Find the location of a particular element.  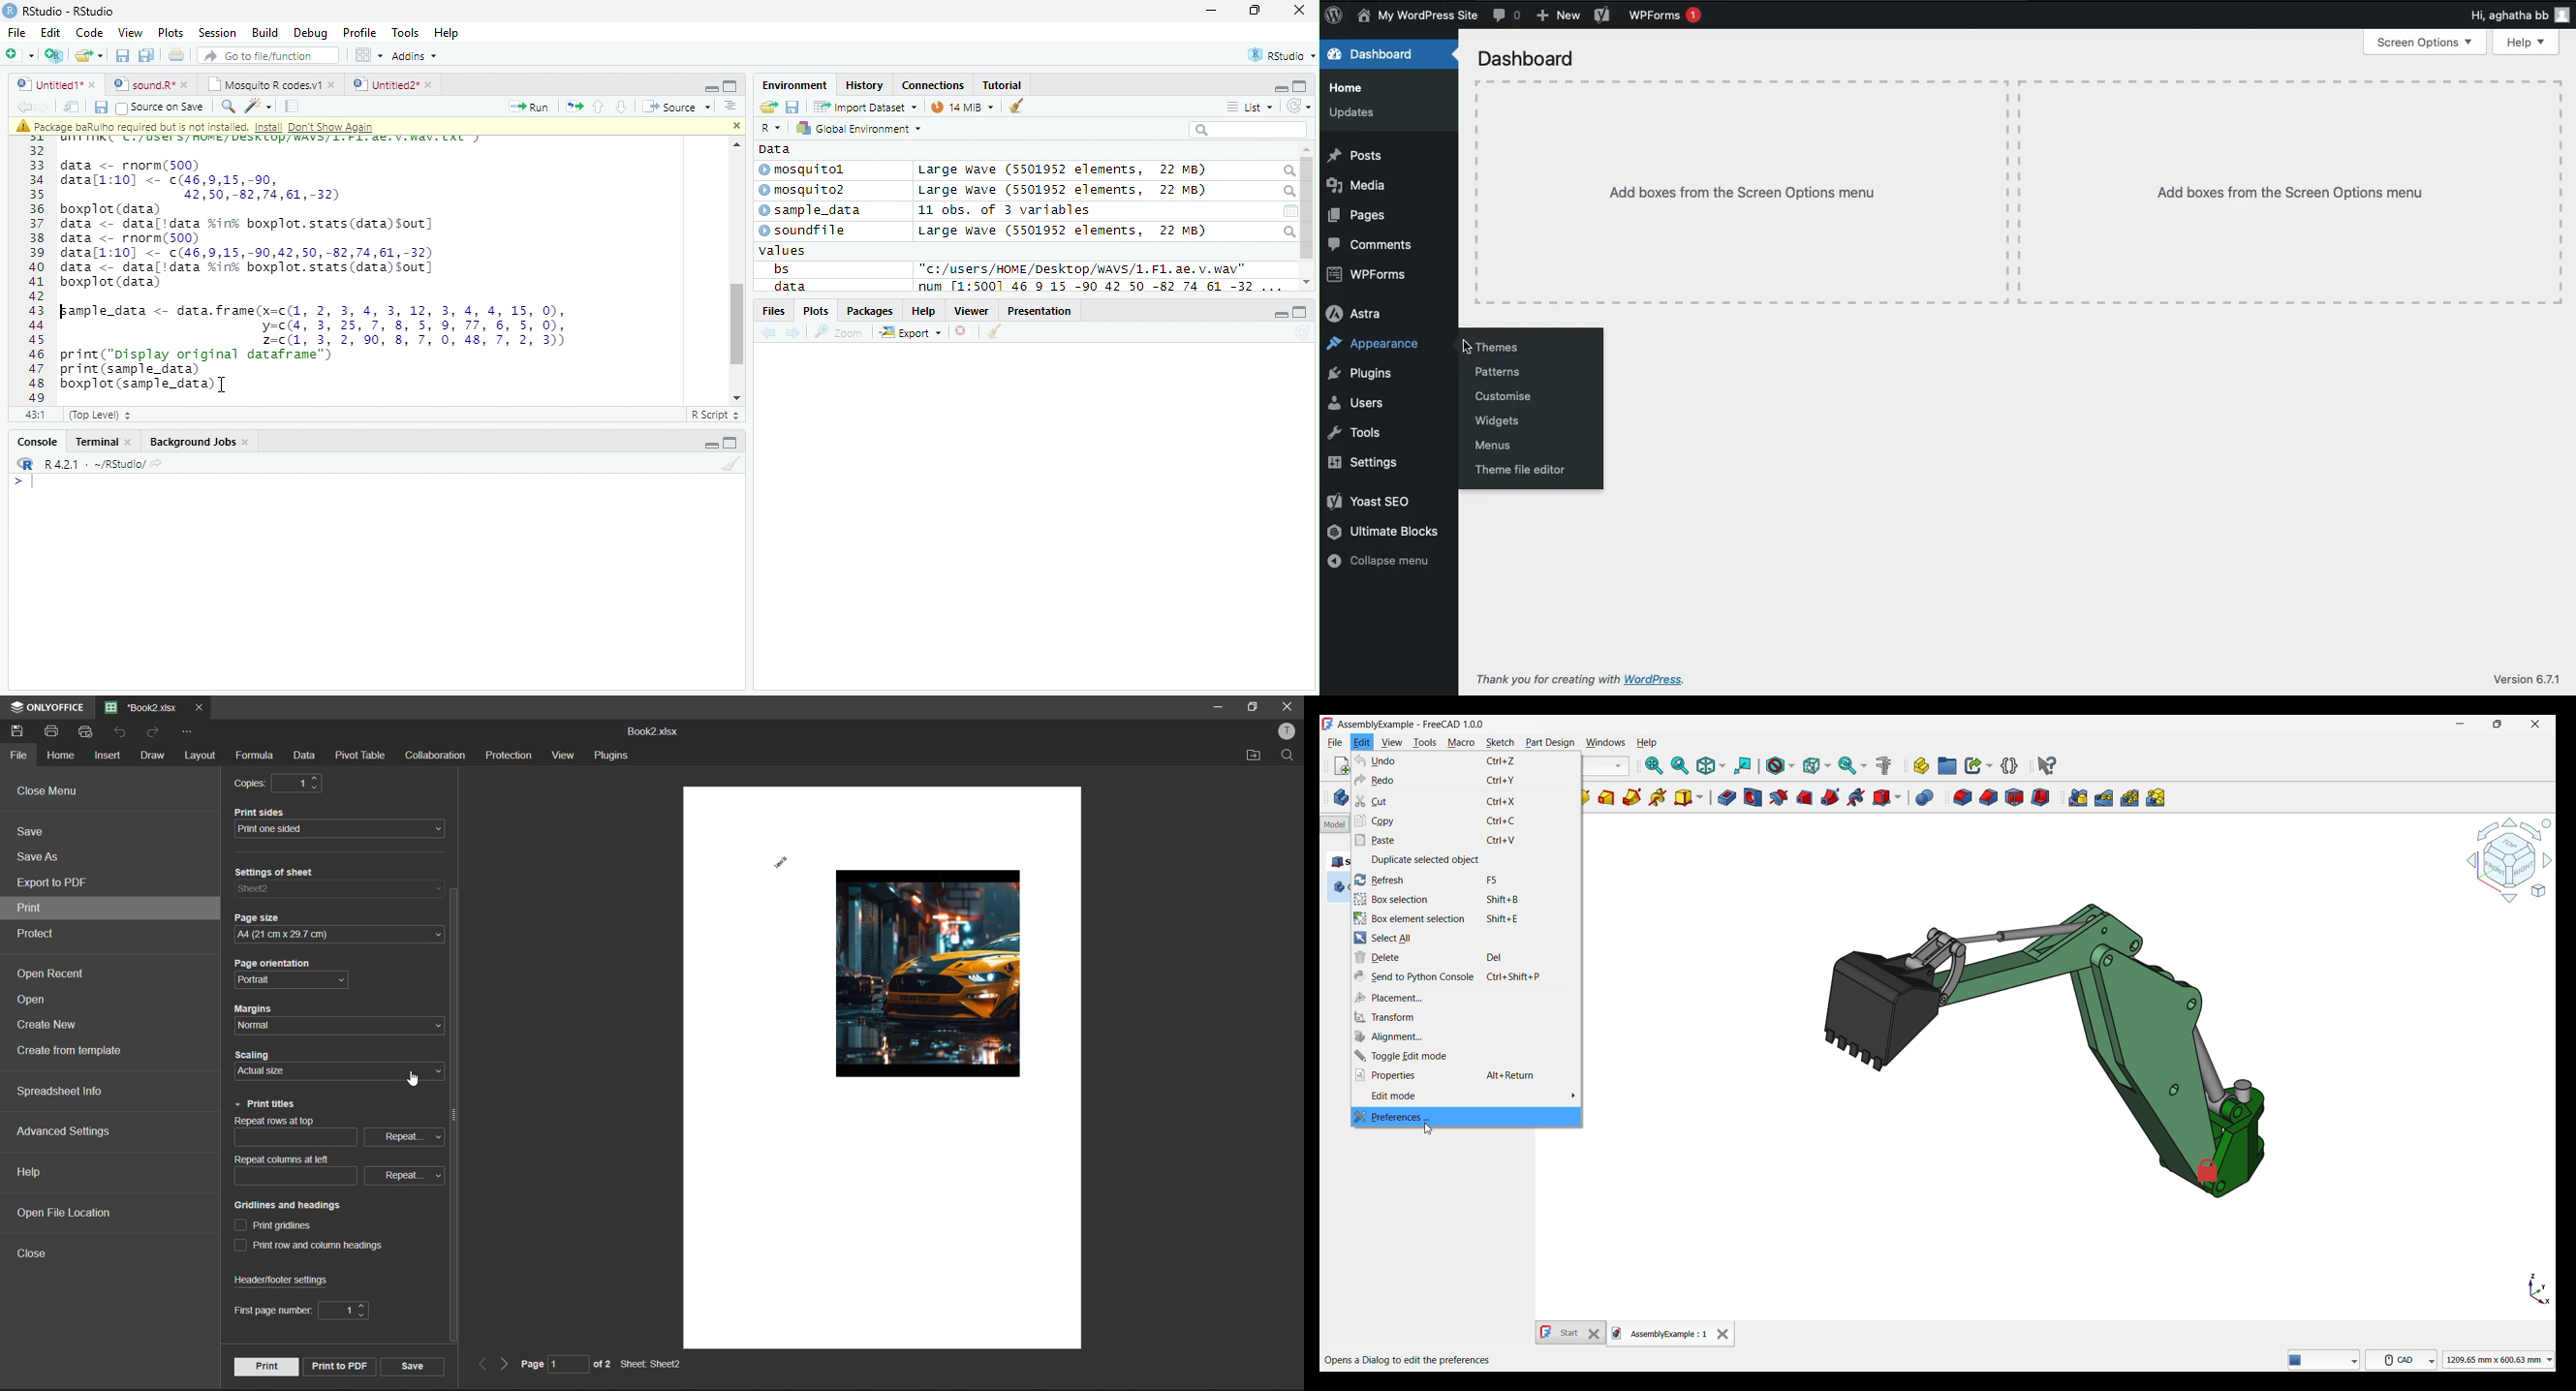

redo is located at coordinates (154, 732).